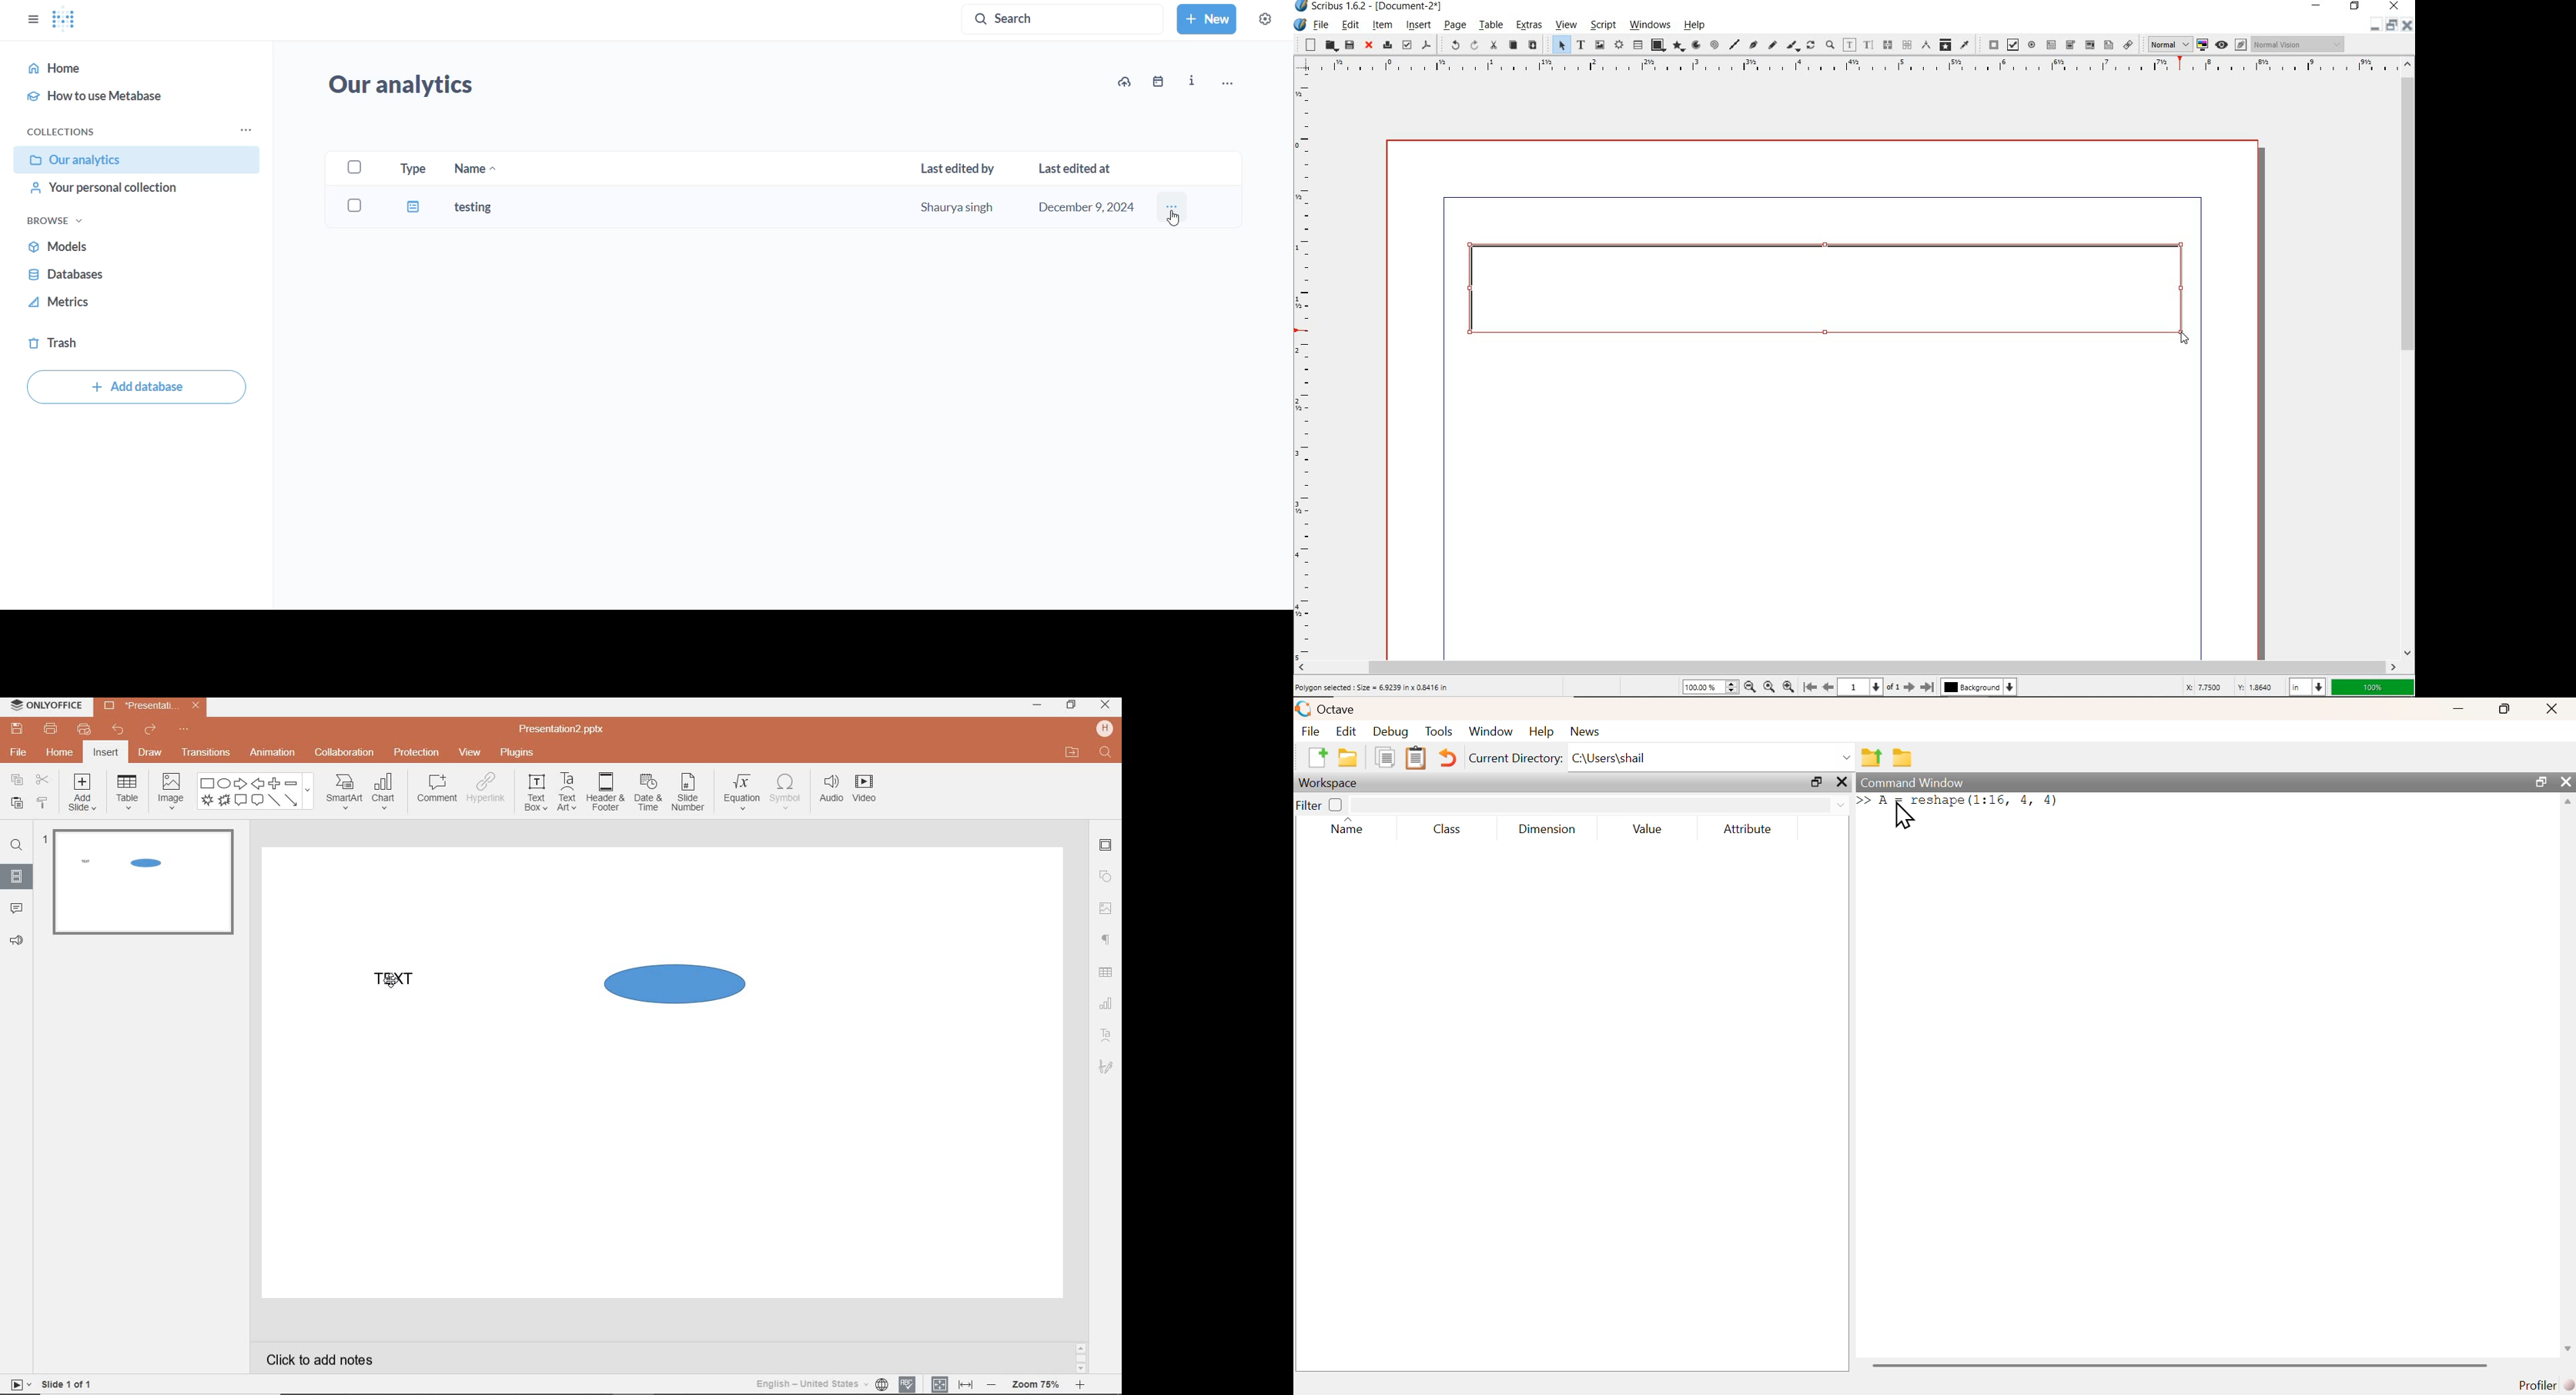  What do you see at coordinates (52, 1384) in the screenshot?
I see `SLIDE 1 OF 1` at bounding box center [52, 1384].